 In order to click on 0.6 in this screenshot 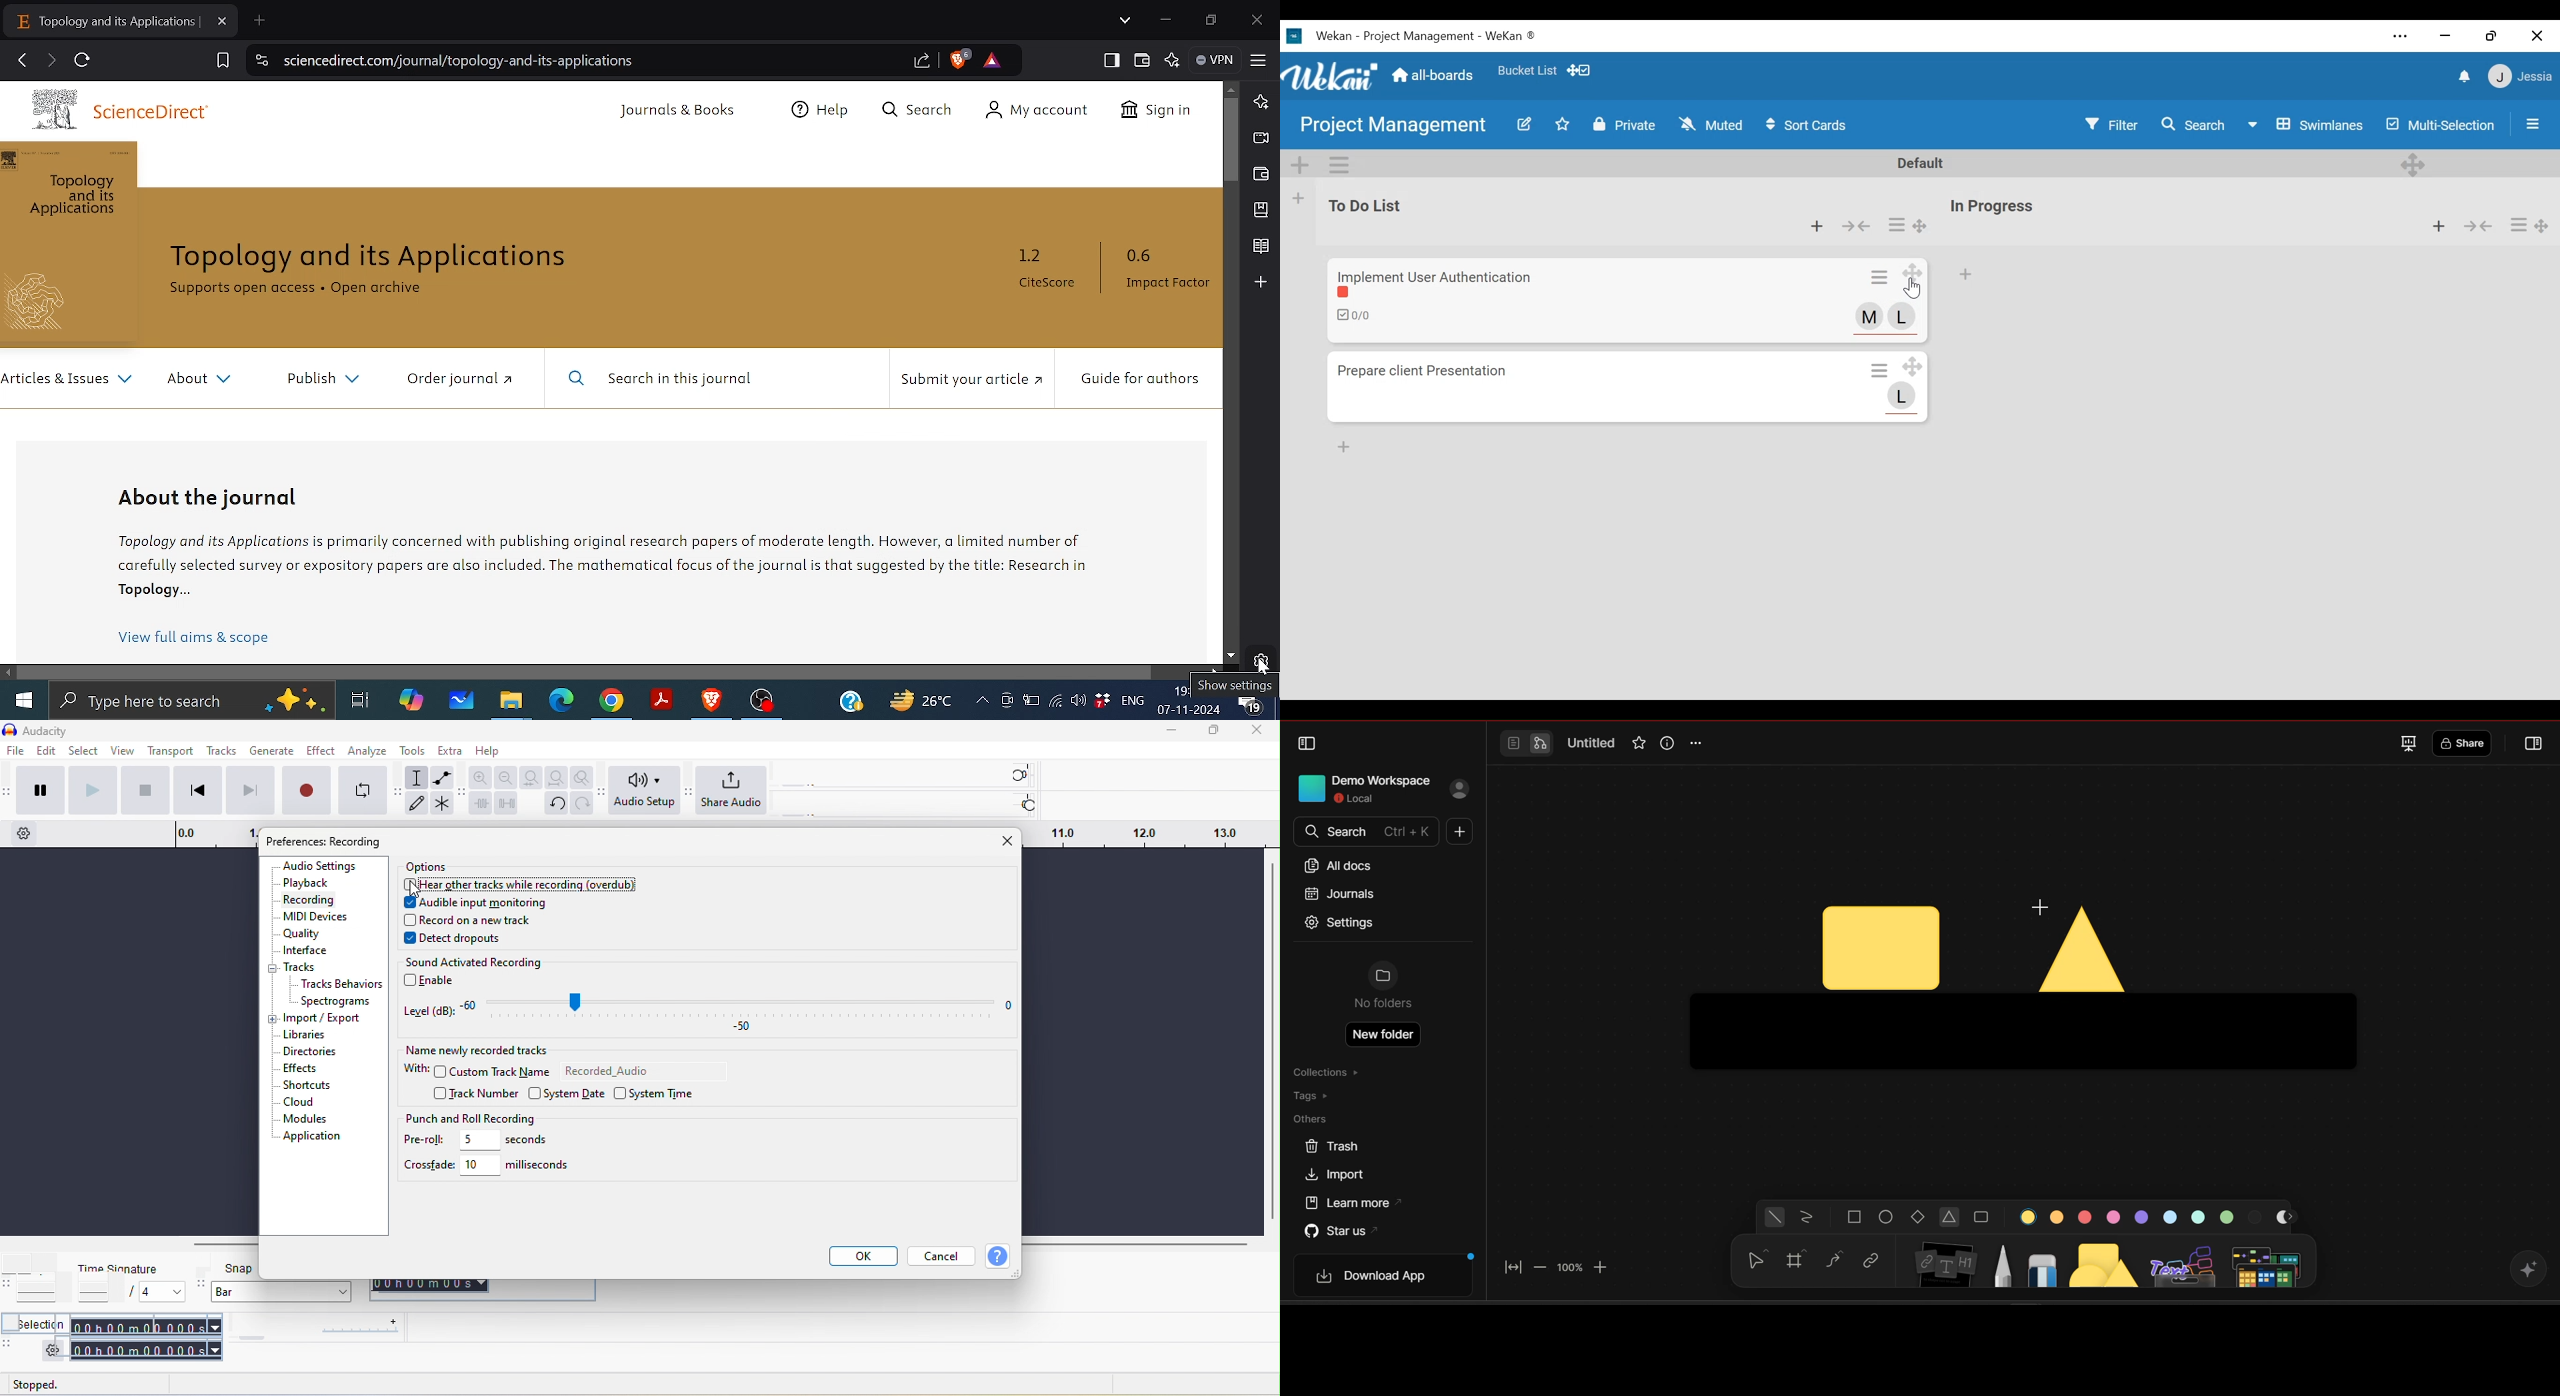, I will do `click(1143, 251)`.